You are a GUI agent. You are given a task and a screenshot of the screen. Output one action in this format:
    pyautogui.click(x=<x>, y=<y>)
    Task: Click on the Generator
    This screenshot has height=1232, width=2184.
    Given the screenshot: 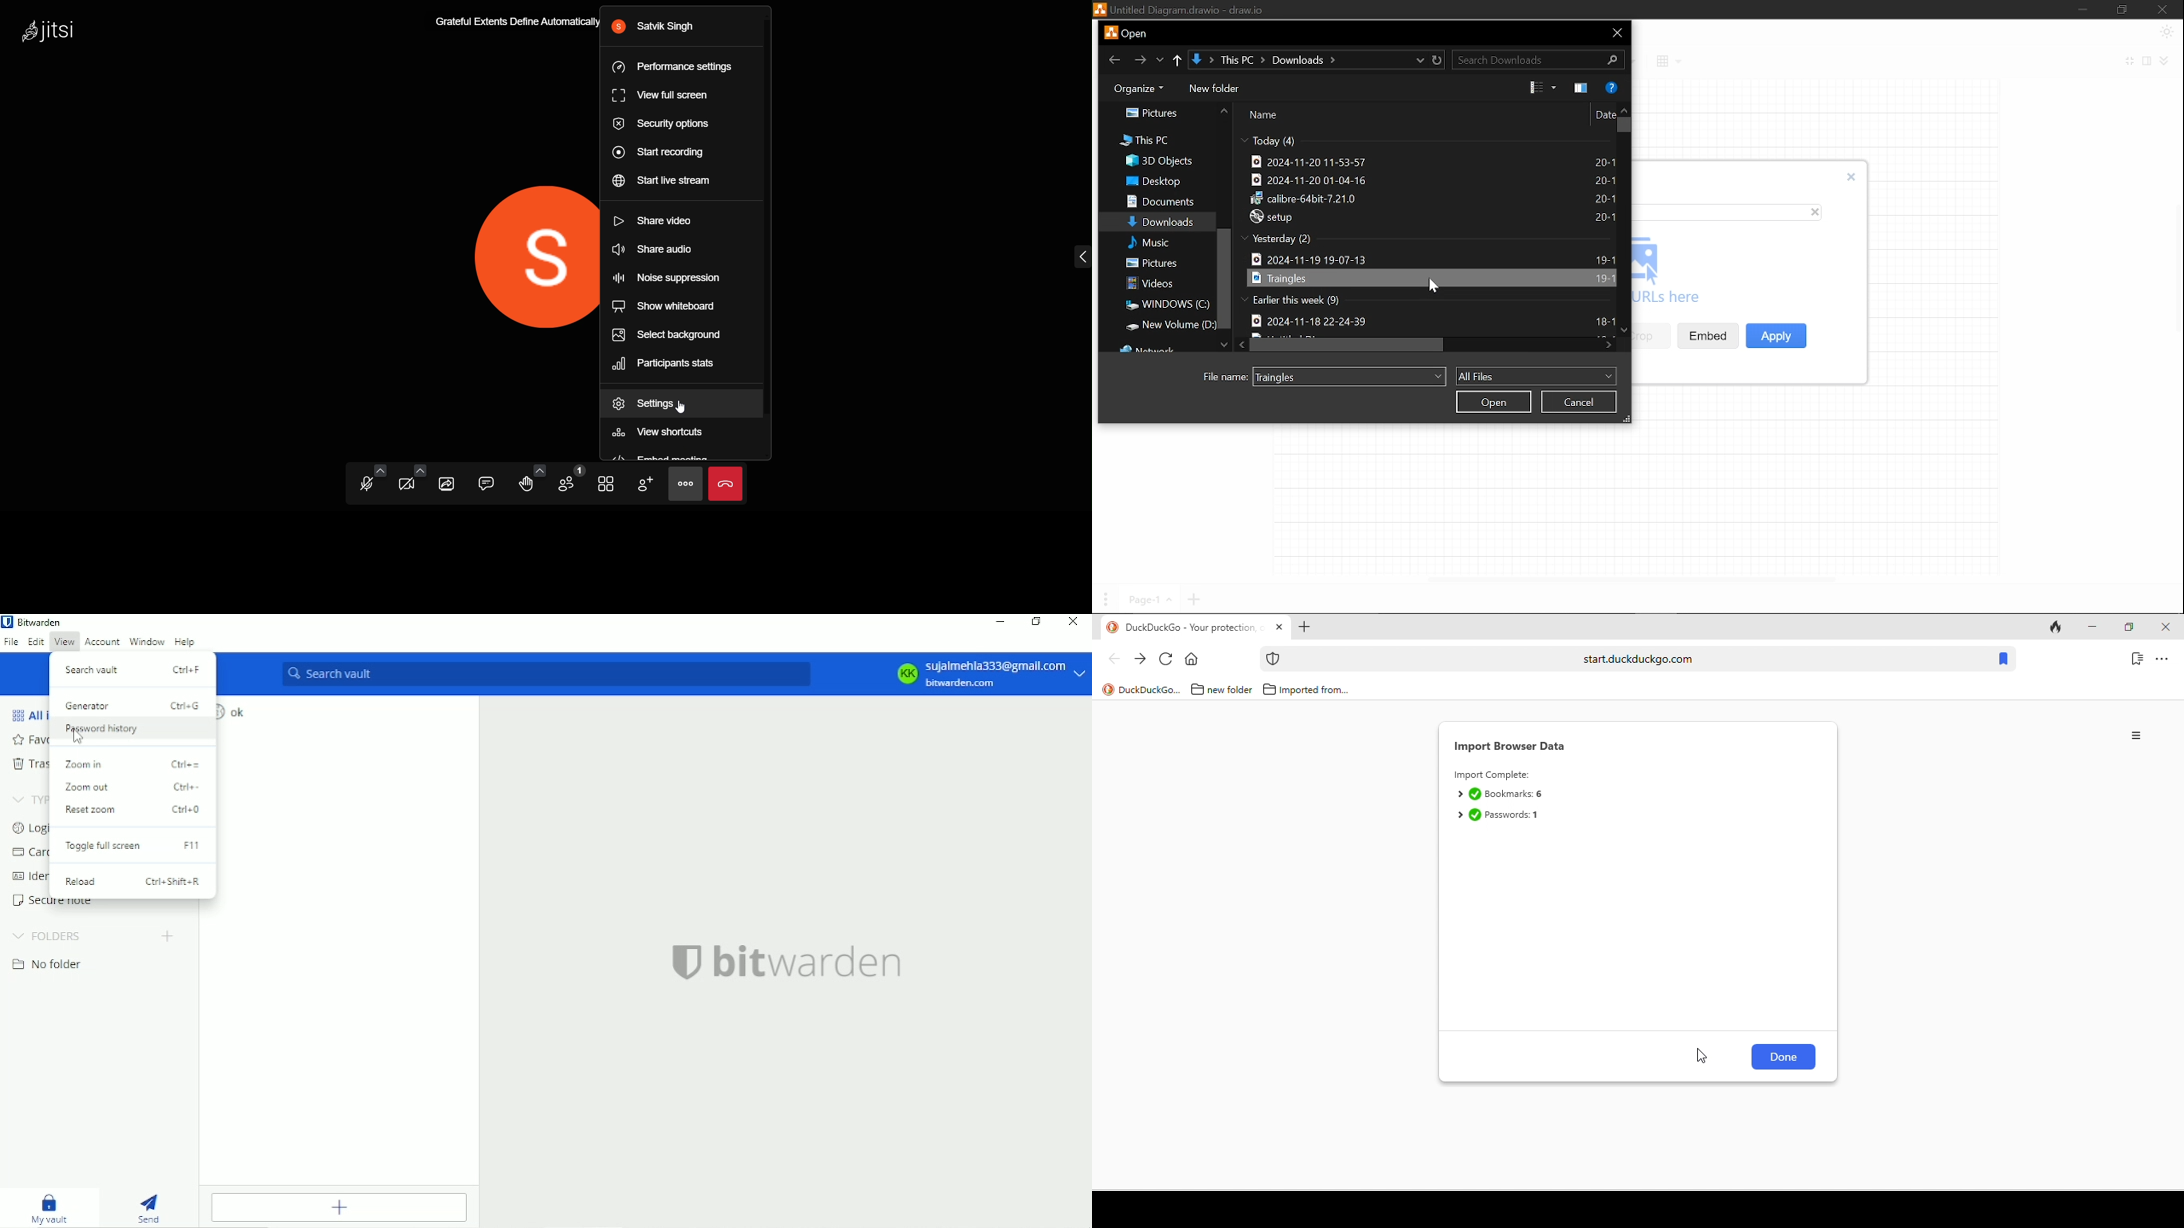 What is the action you would take?
    pyautogui.click(x=132, y=704)
    